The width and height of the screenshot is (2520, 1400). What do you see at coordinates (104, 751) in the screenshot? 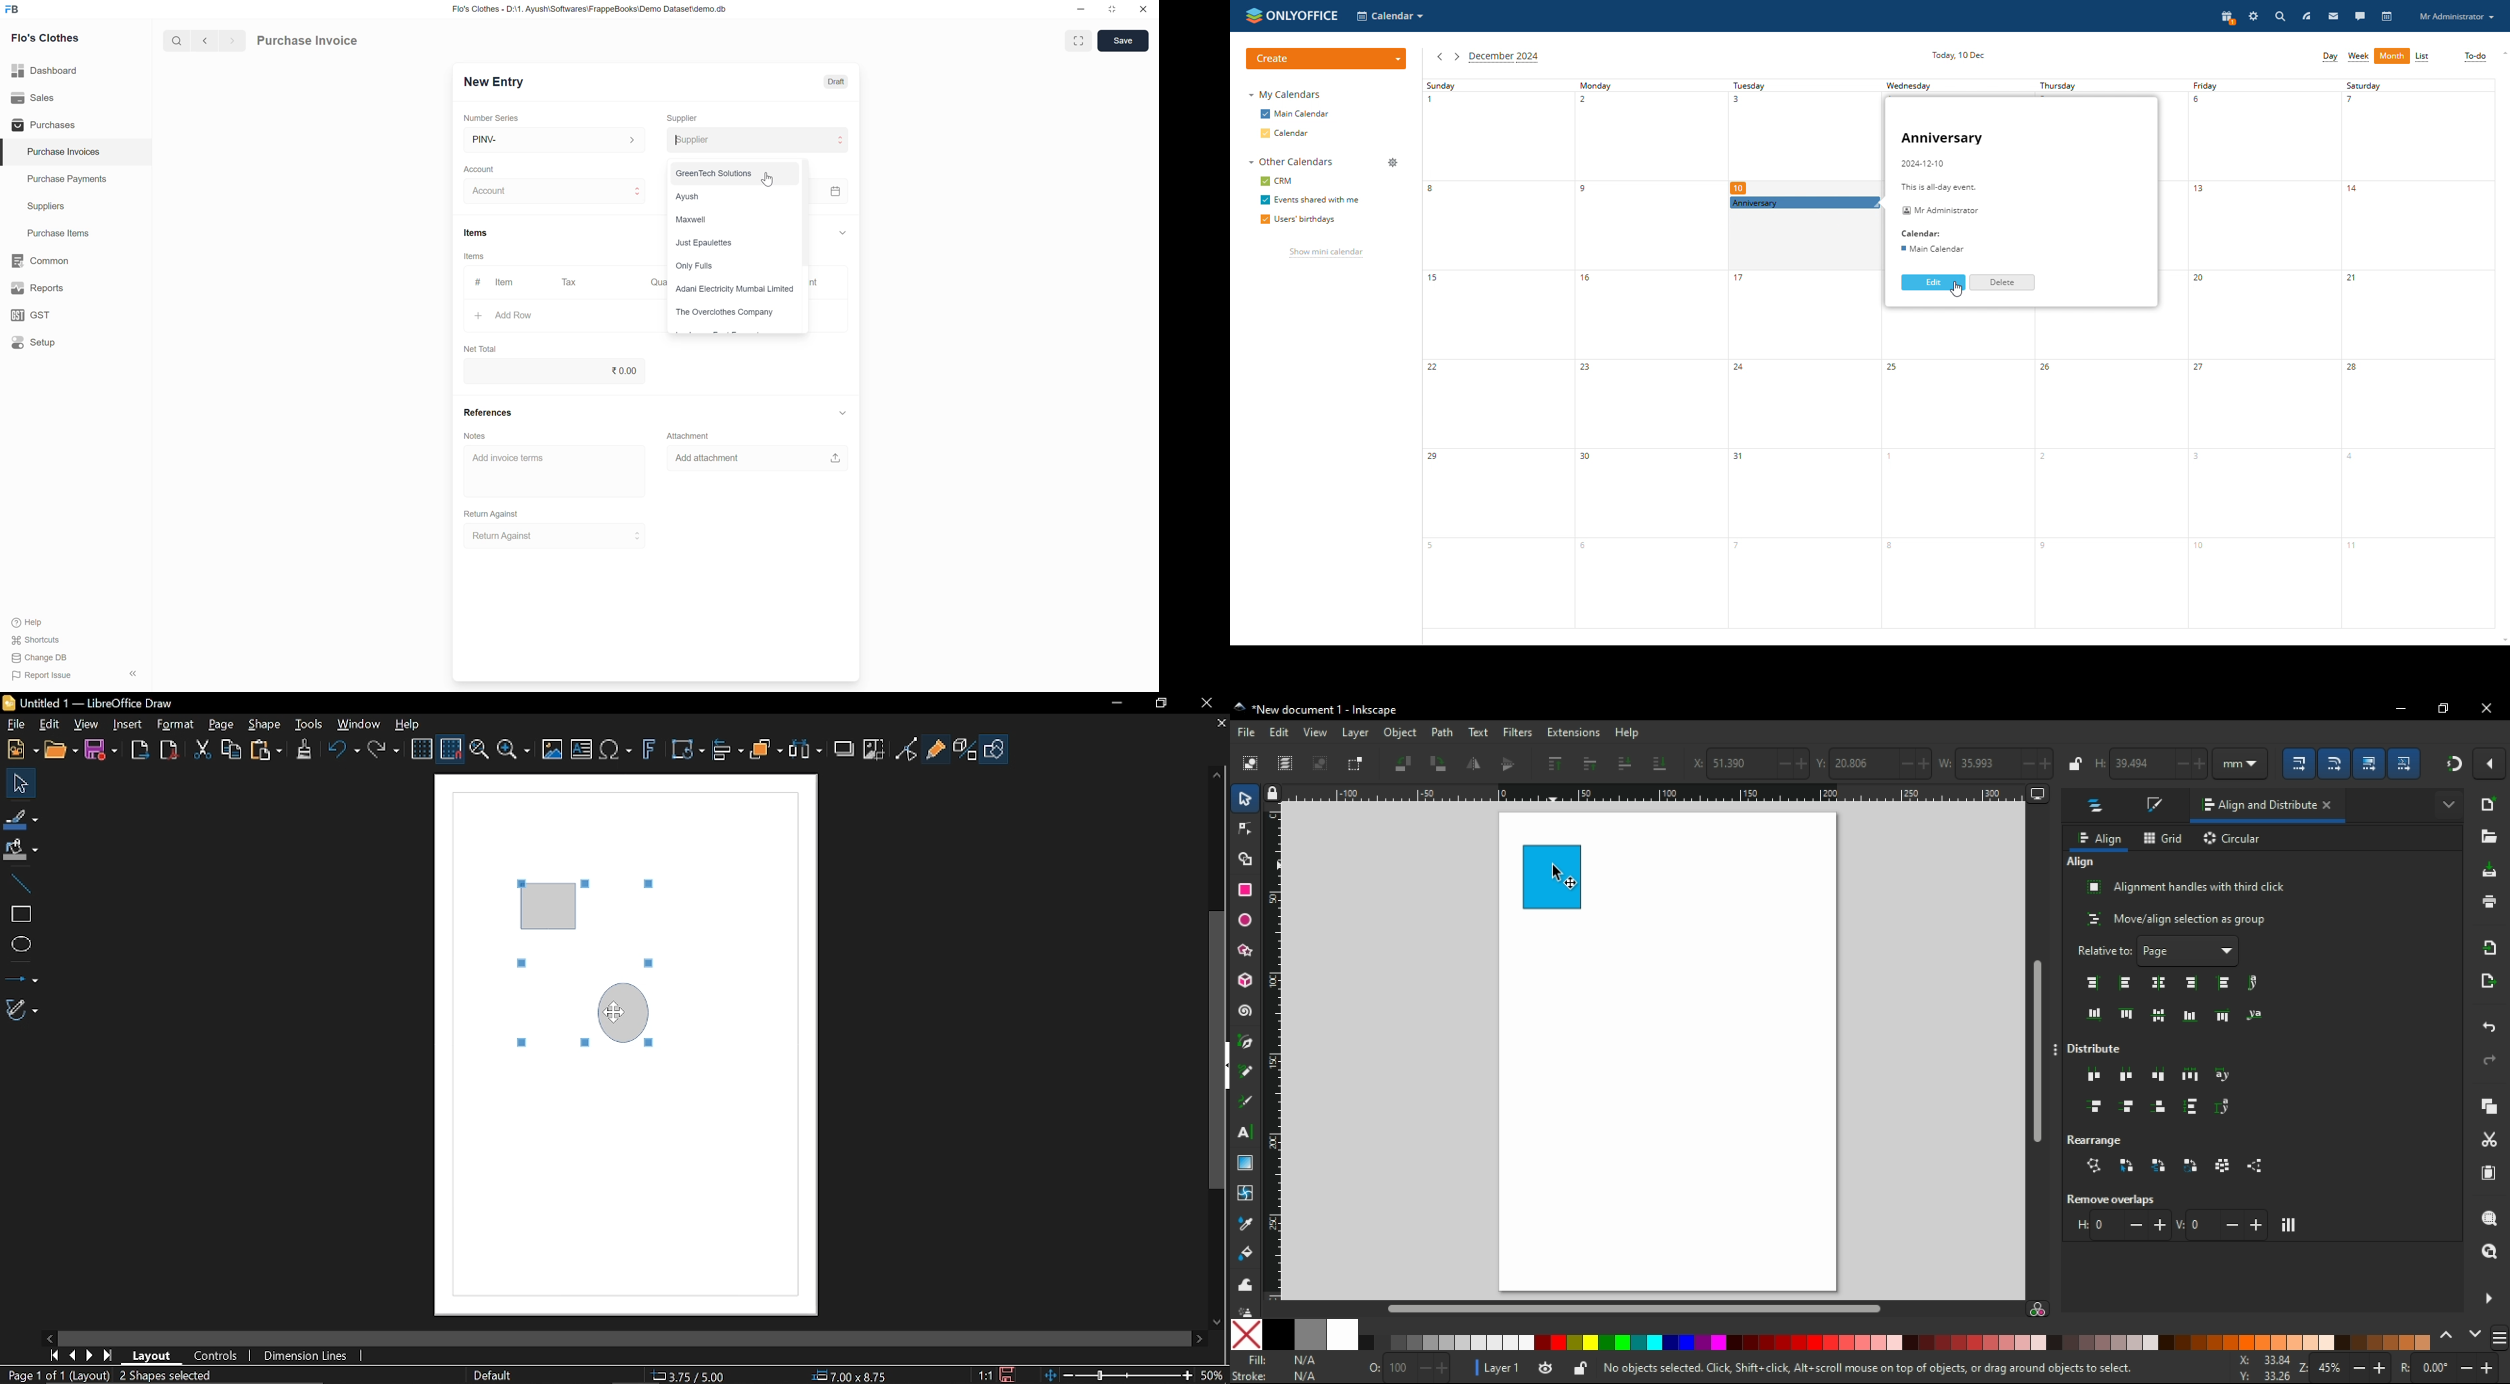
I see `Save` at bounding box center [104, 751].